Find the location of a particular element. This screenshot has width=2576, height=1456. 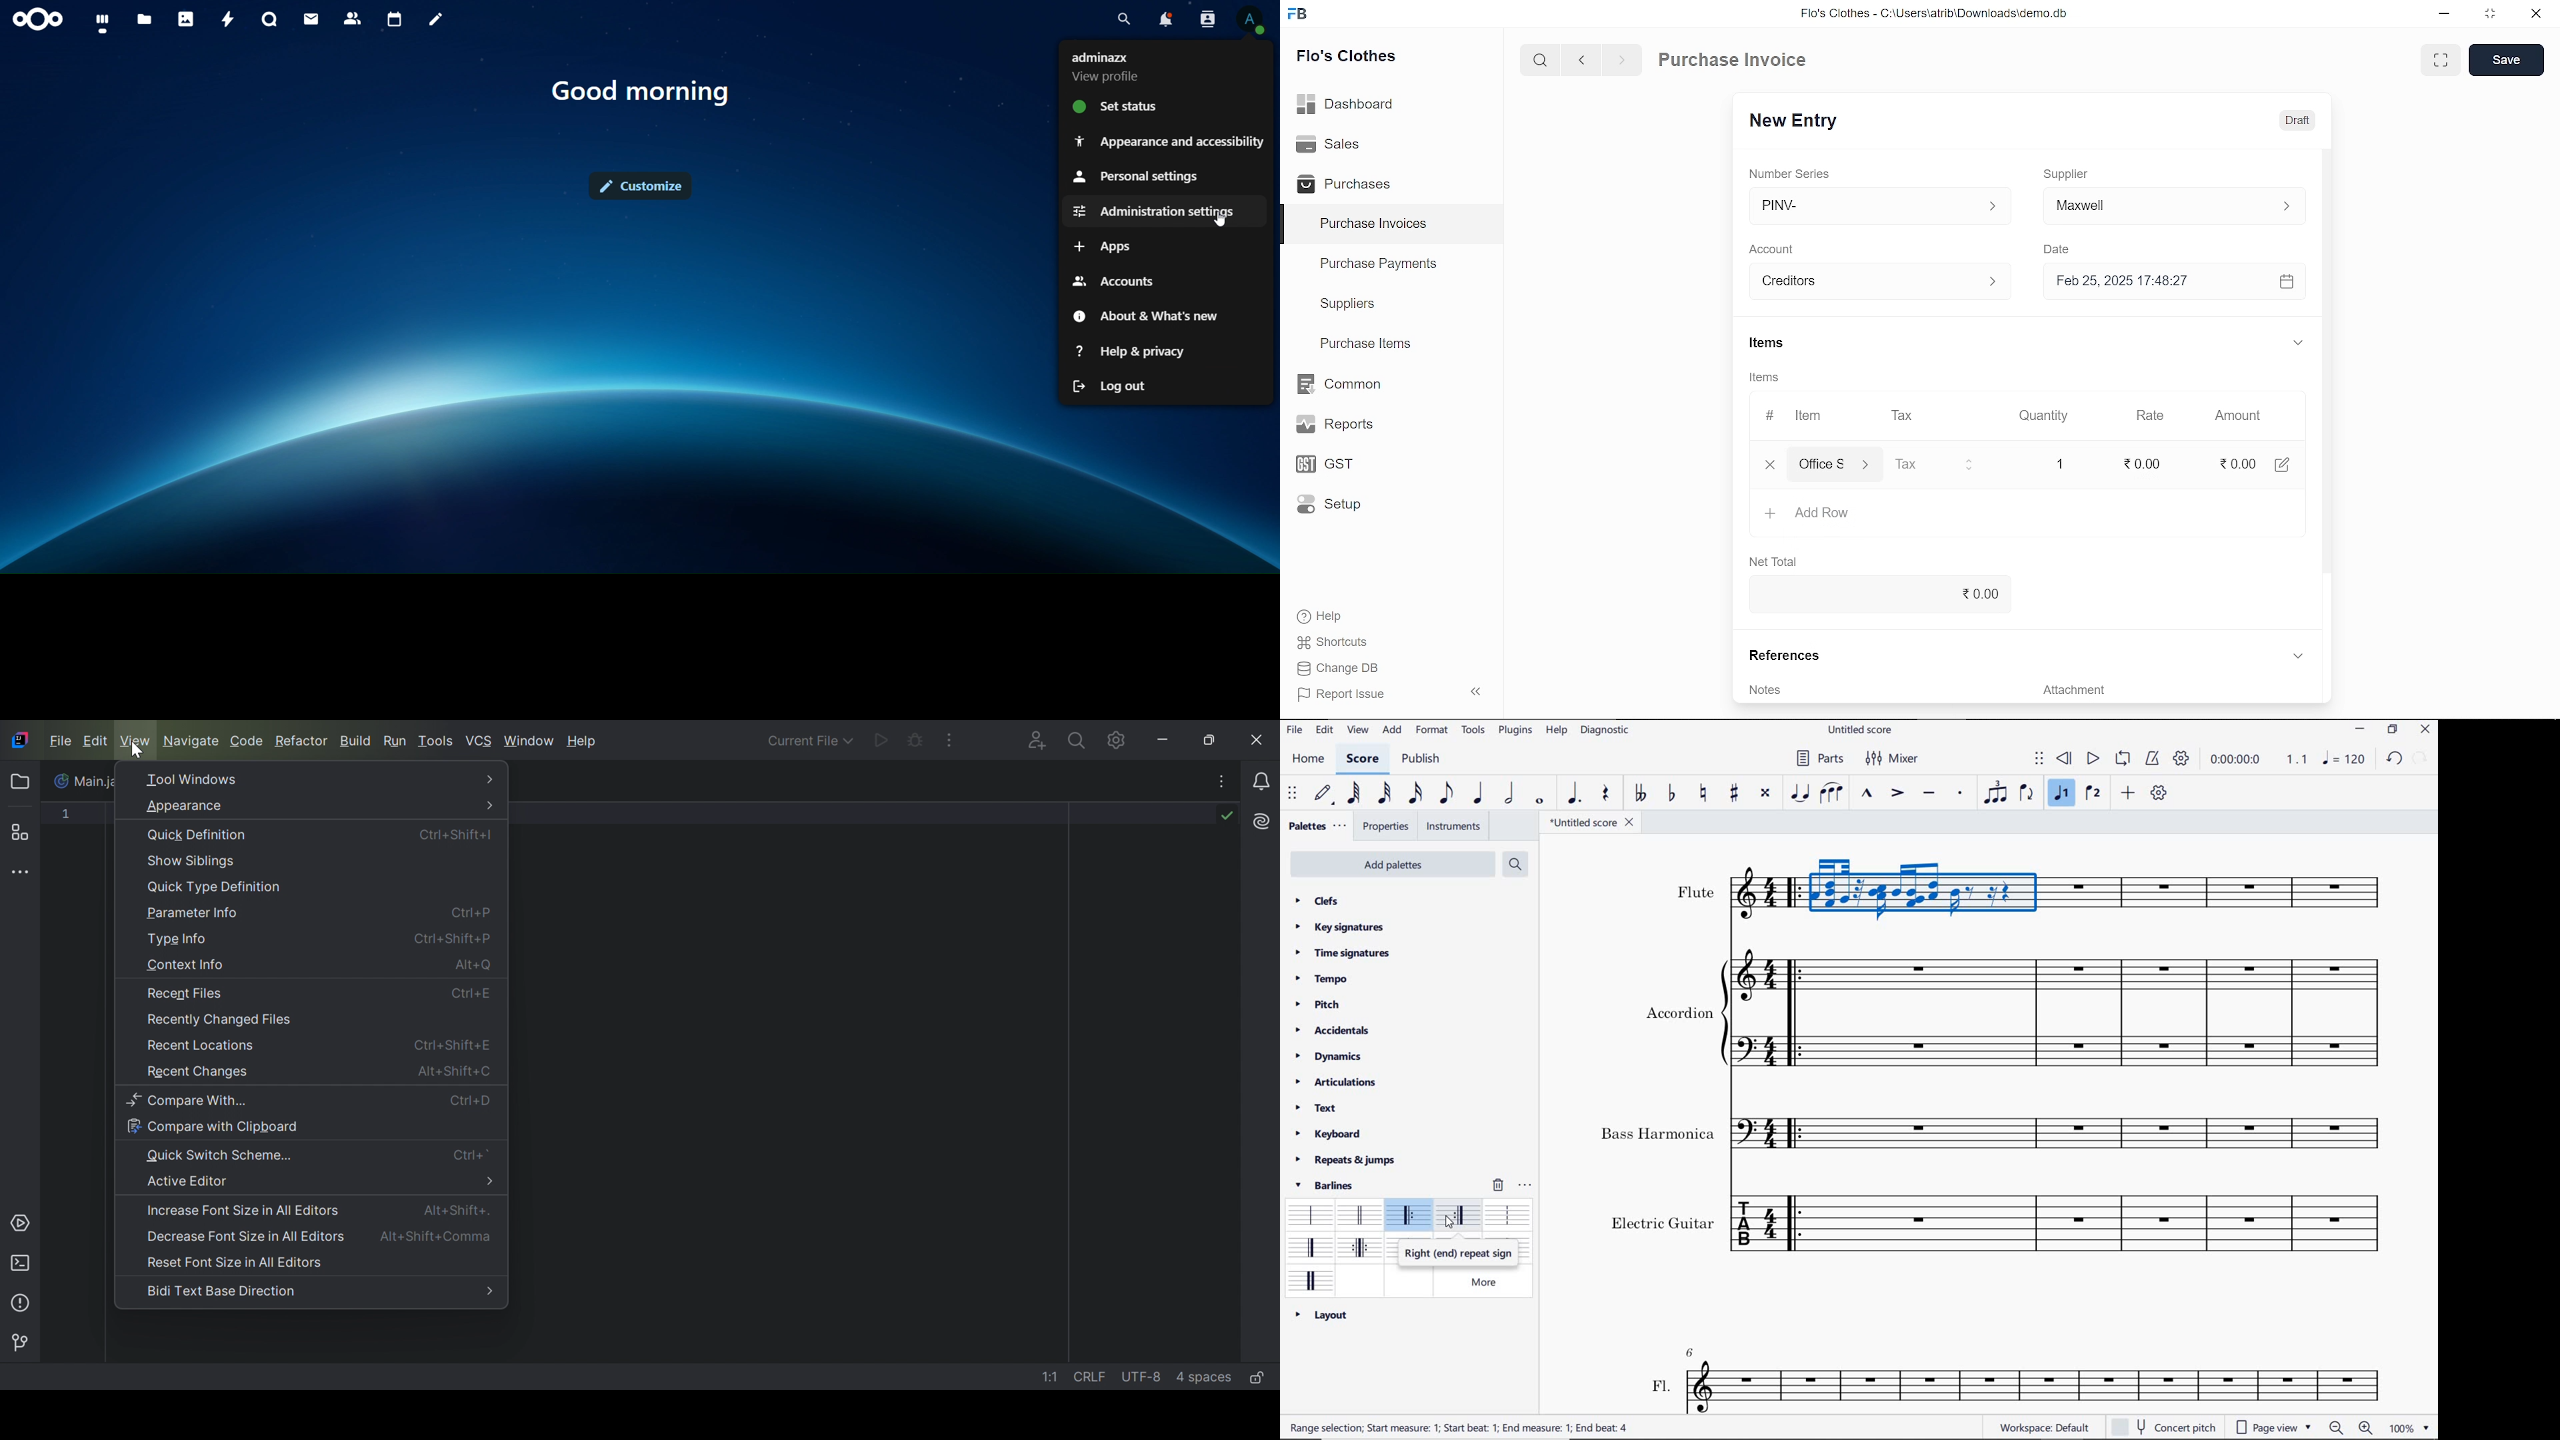

text is located at coordinates (649, 91).